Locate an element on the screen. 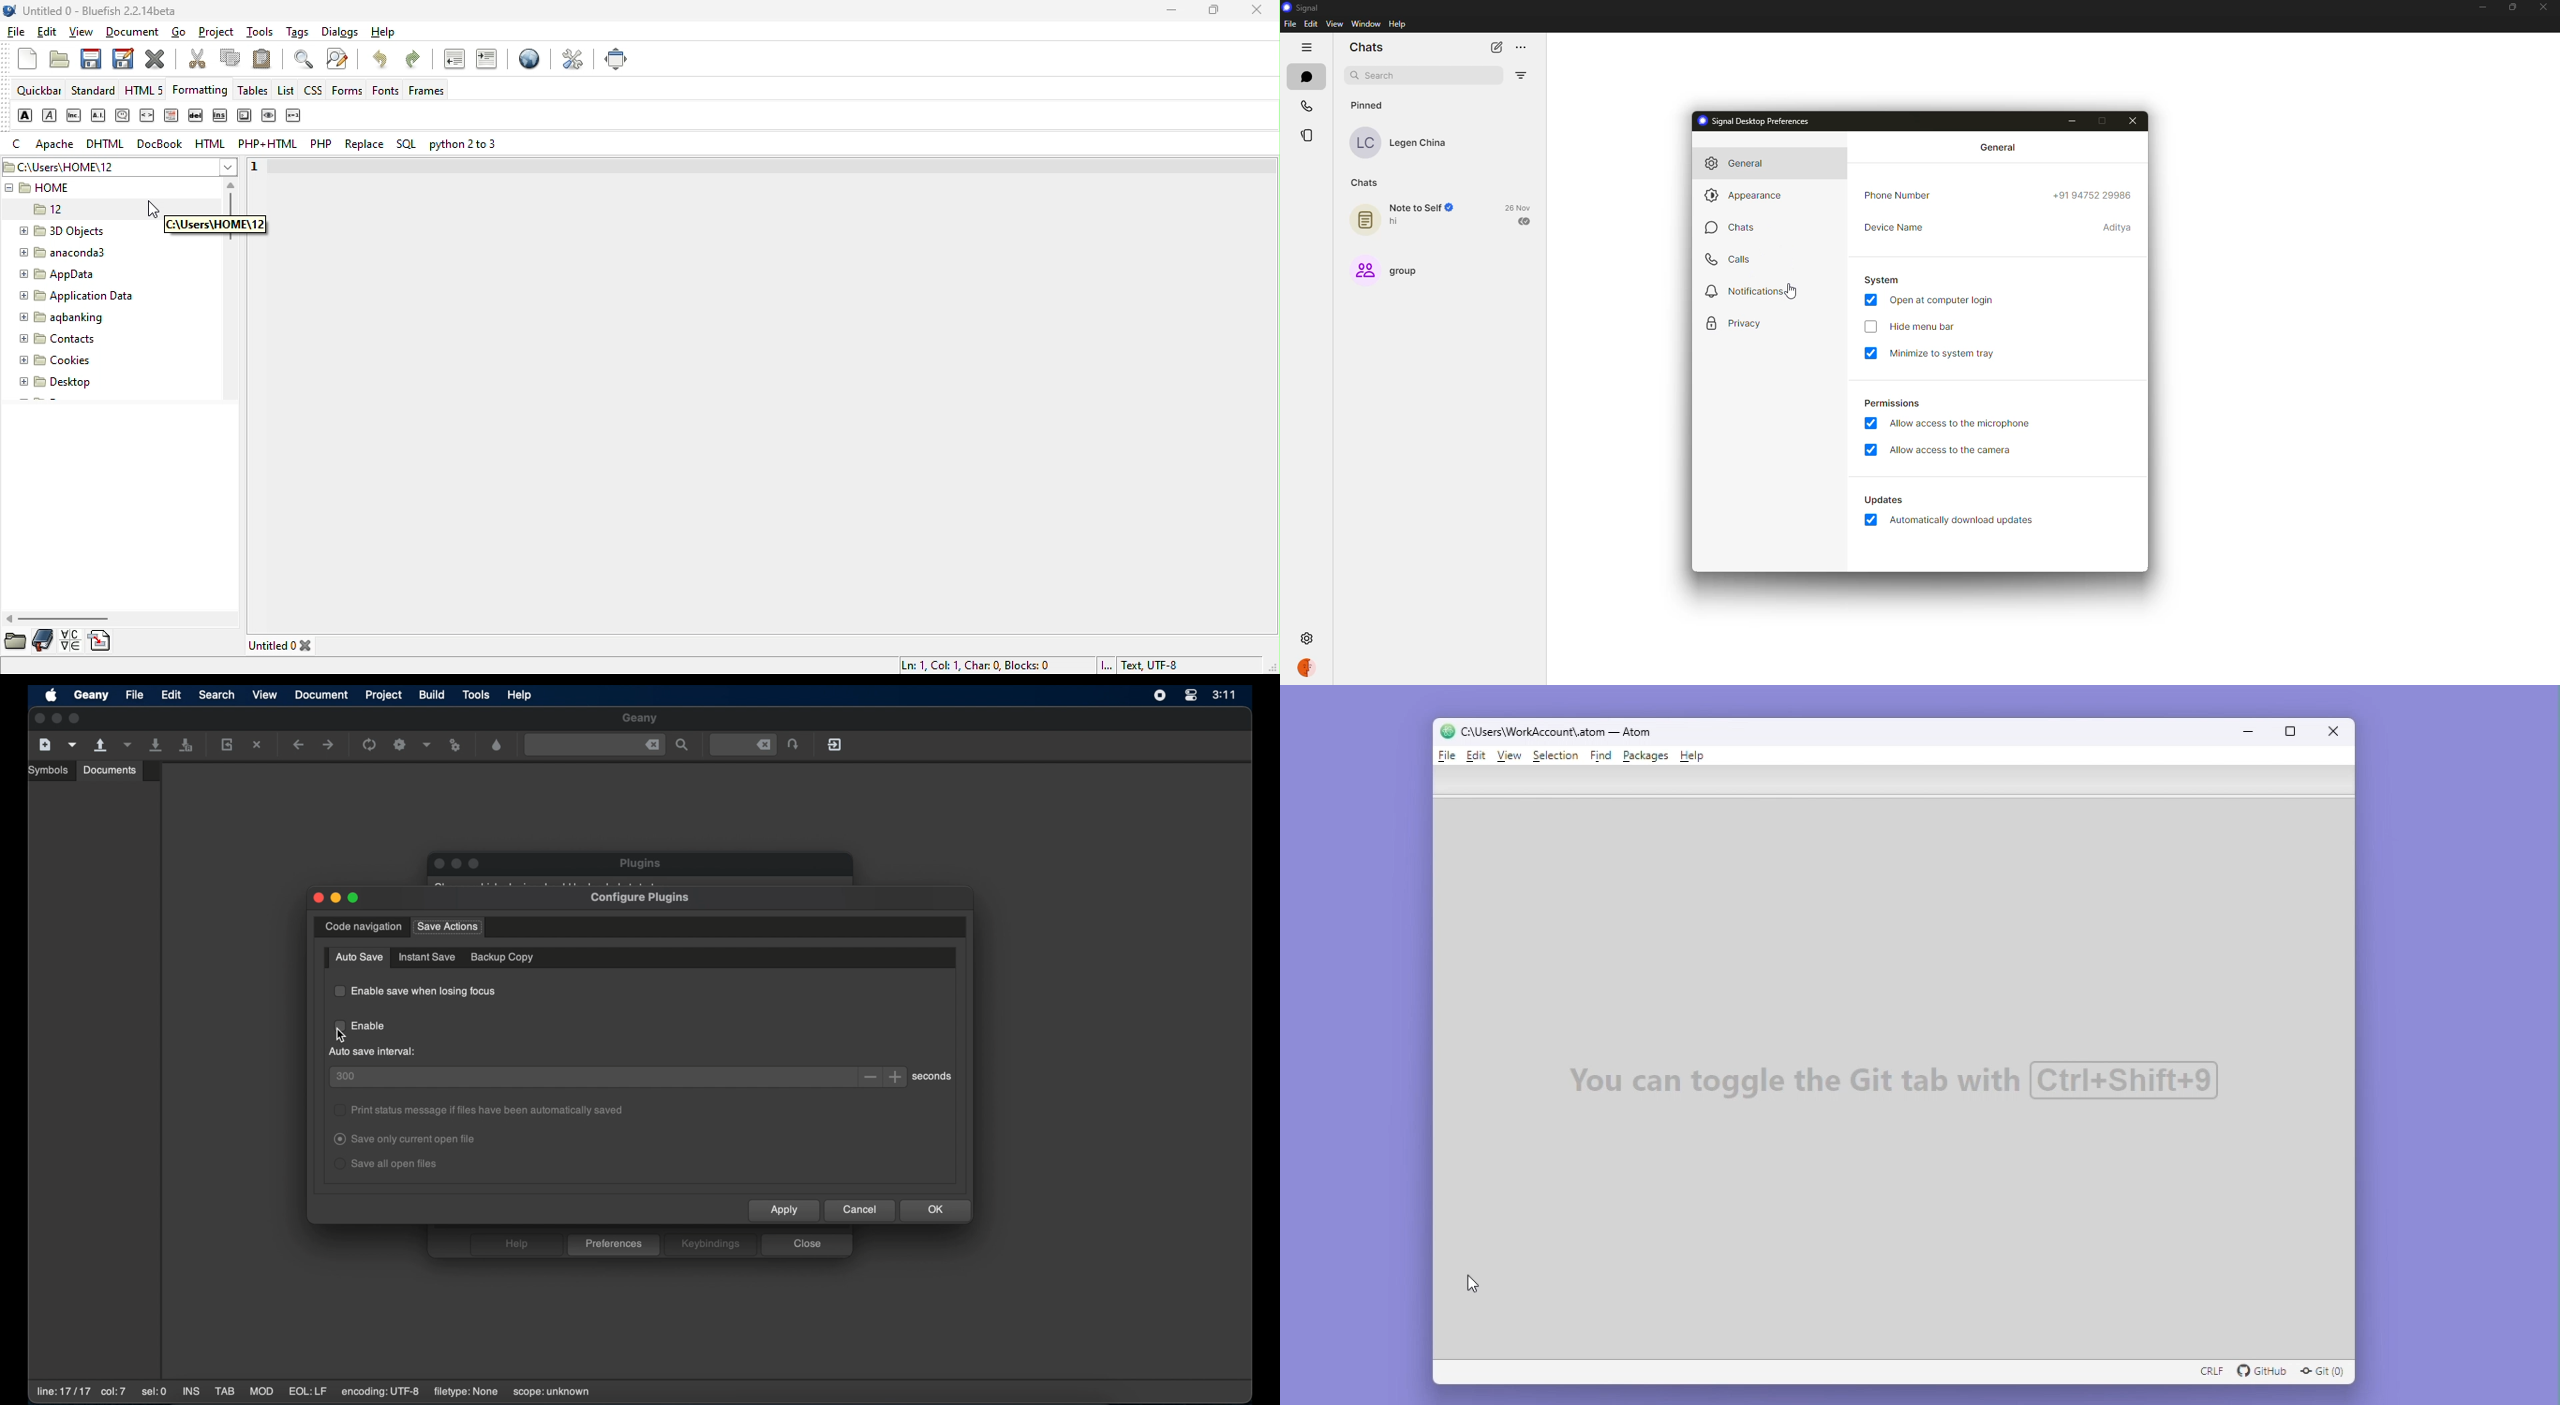 This screenshot has height=1428, width=2576. quickbar is located at coordinates (39, 92).